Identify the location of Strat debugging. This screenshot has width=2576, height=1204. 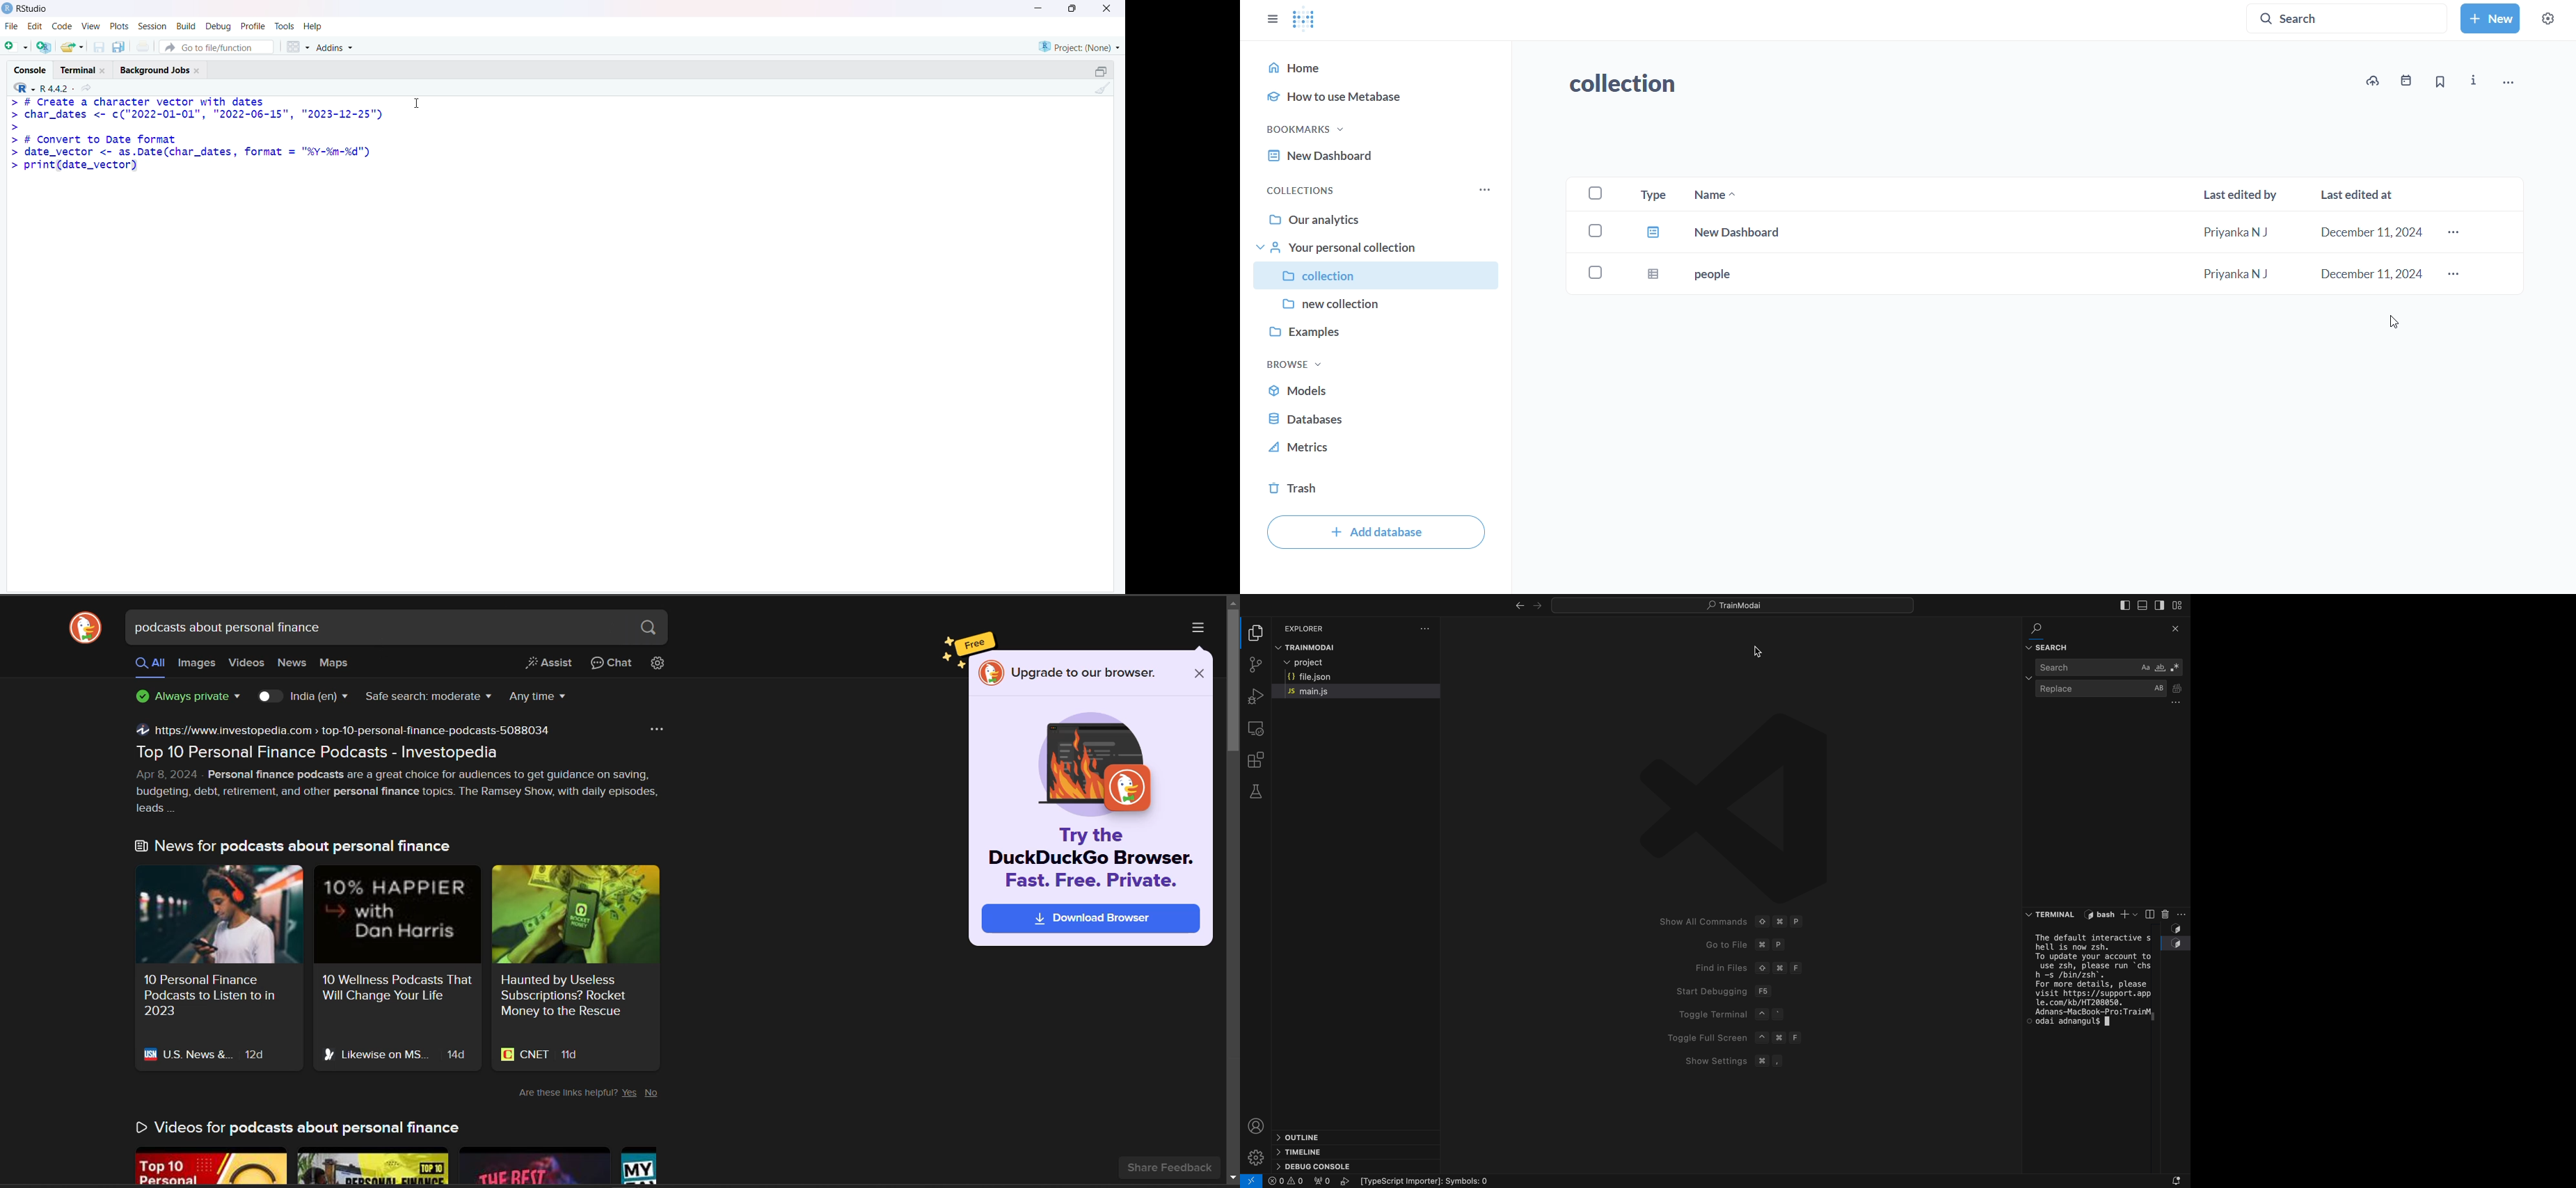
(1768, 991).